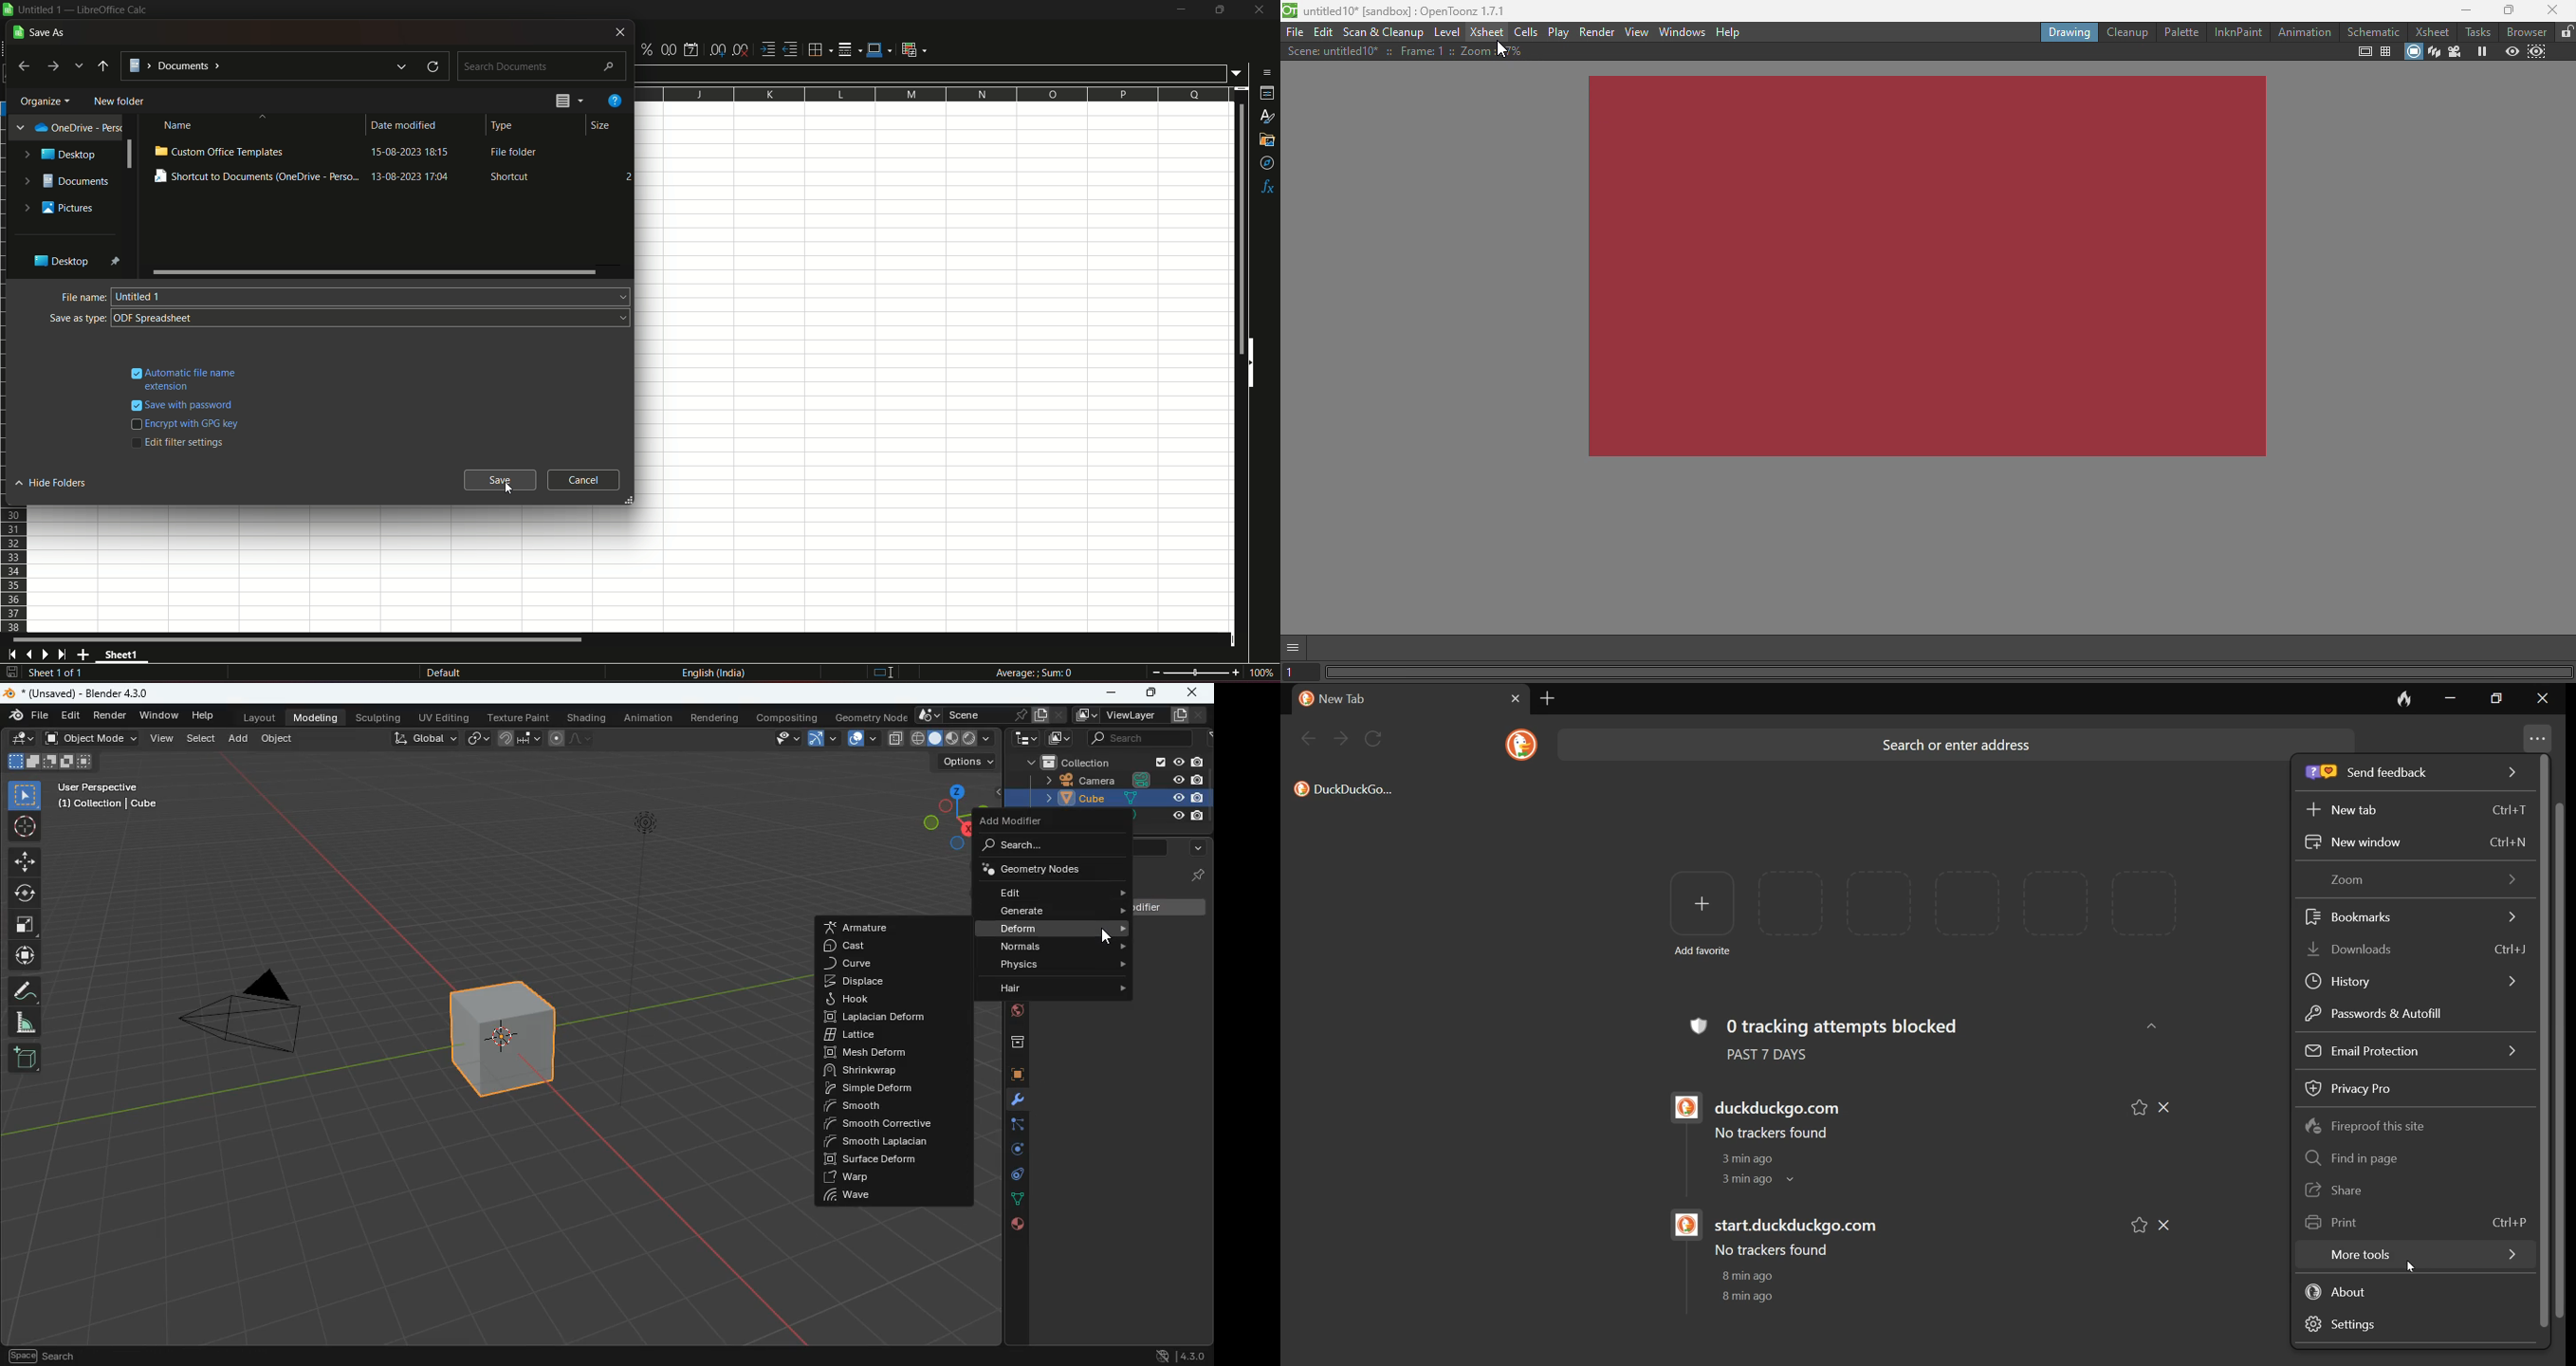 The height and width of the screenshot is (1372, 2576). Describe the element at coordinates (613, 101) in the screenshot. I see `help` at that location.